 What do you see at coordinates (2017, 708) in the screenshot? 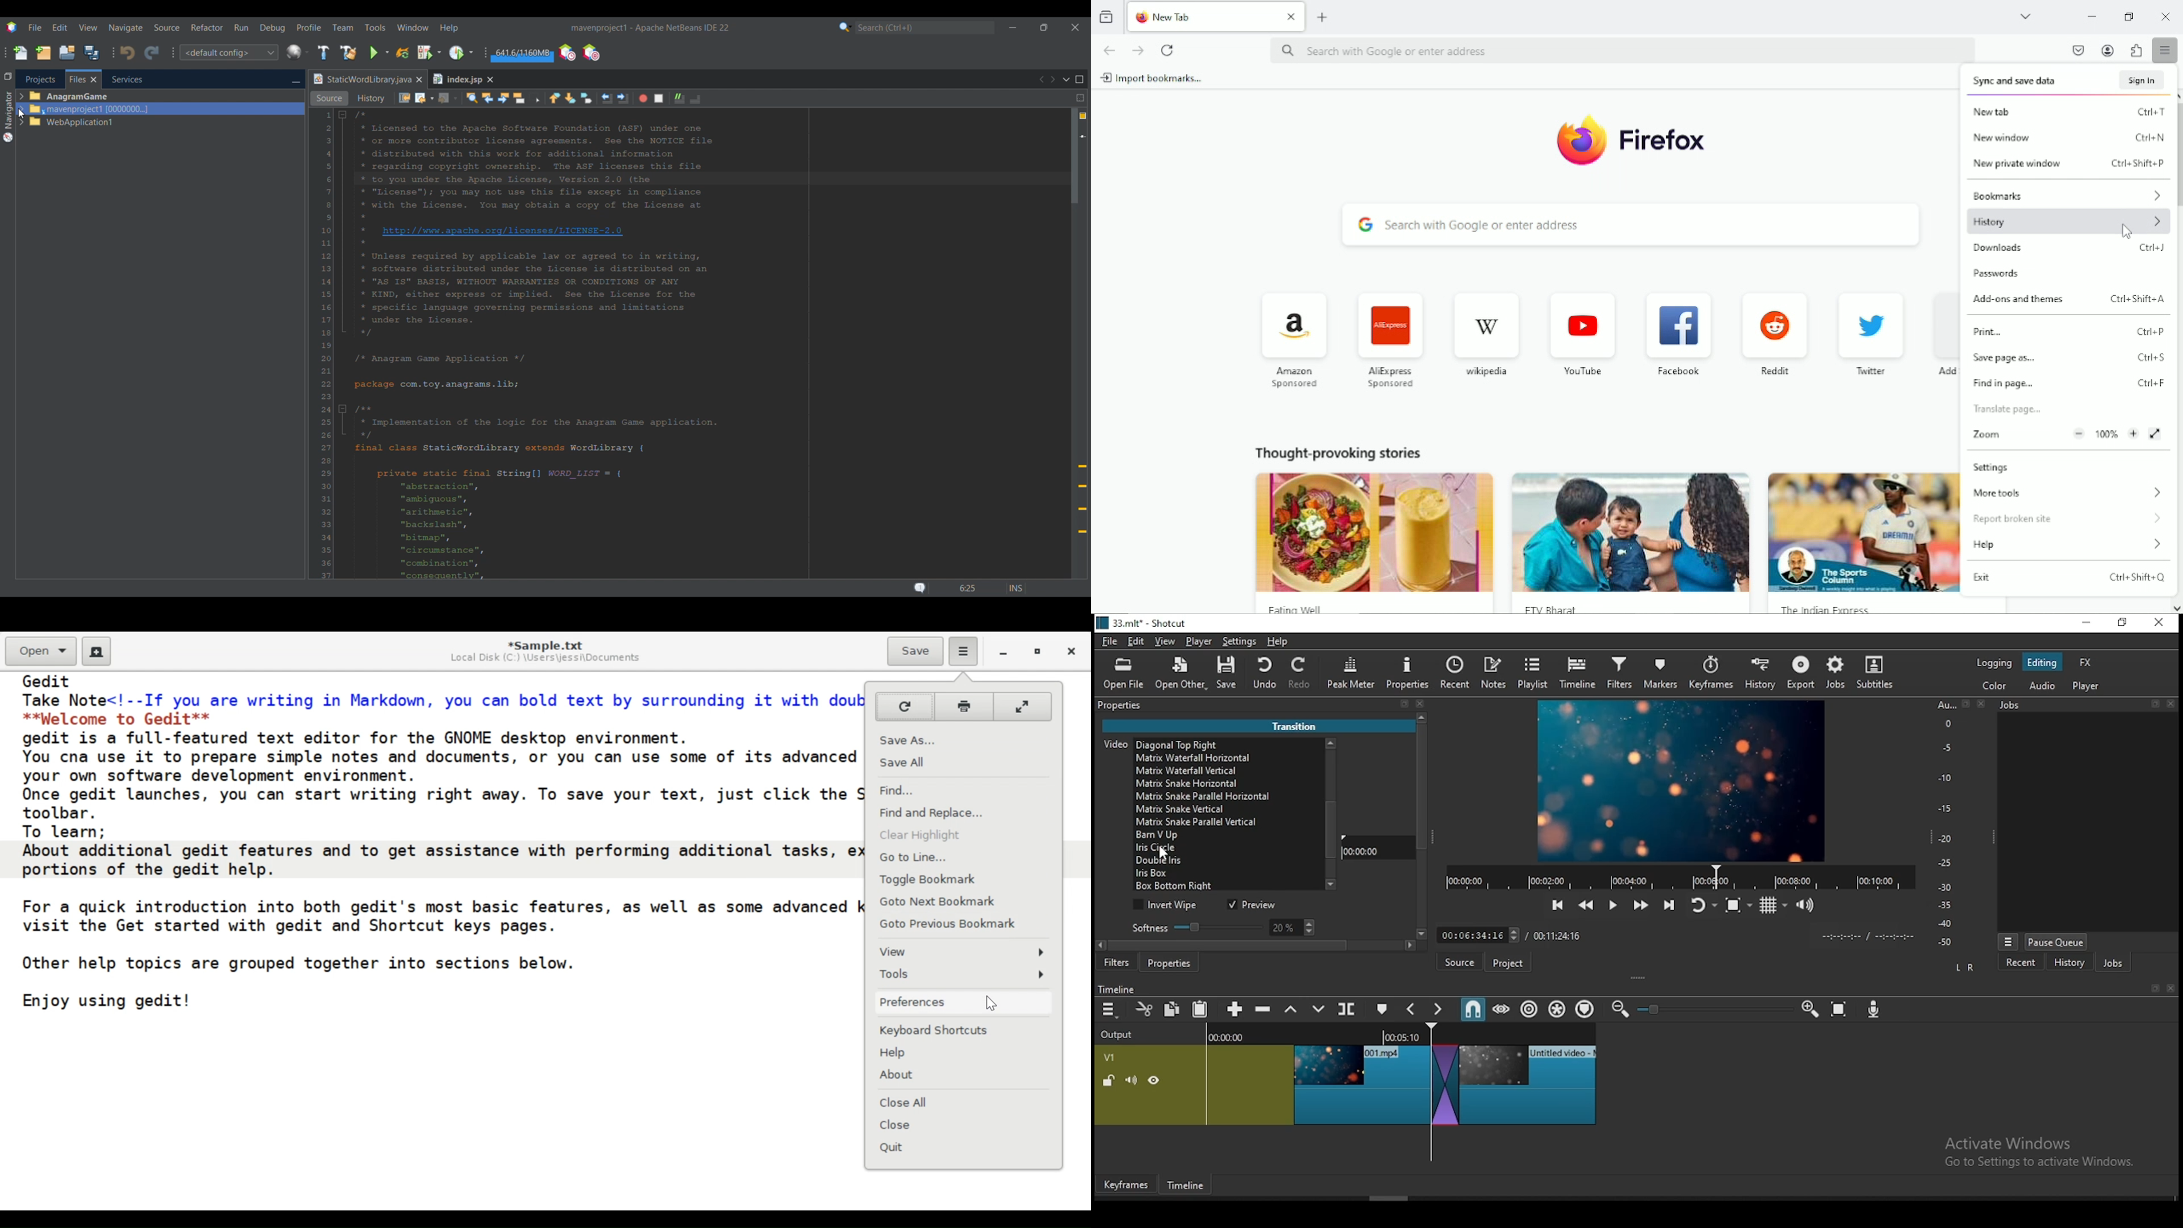
I see `Jobs` at bounding box center [2017, 708].